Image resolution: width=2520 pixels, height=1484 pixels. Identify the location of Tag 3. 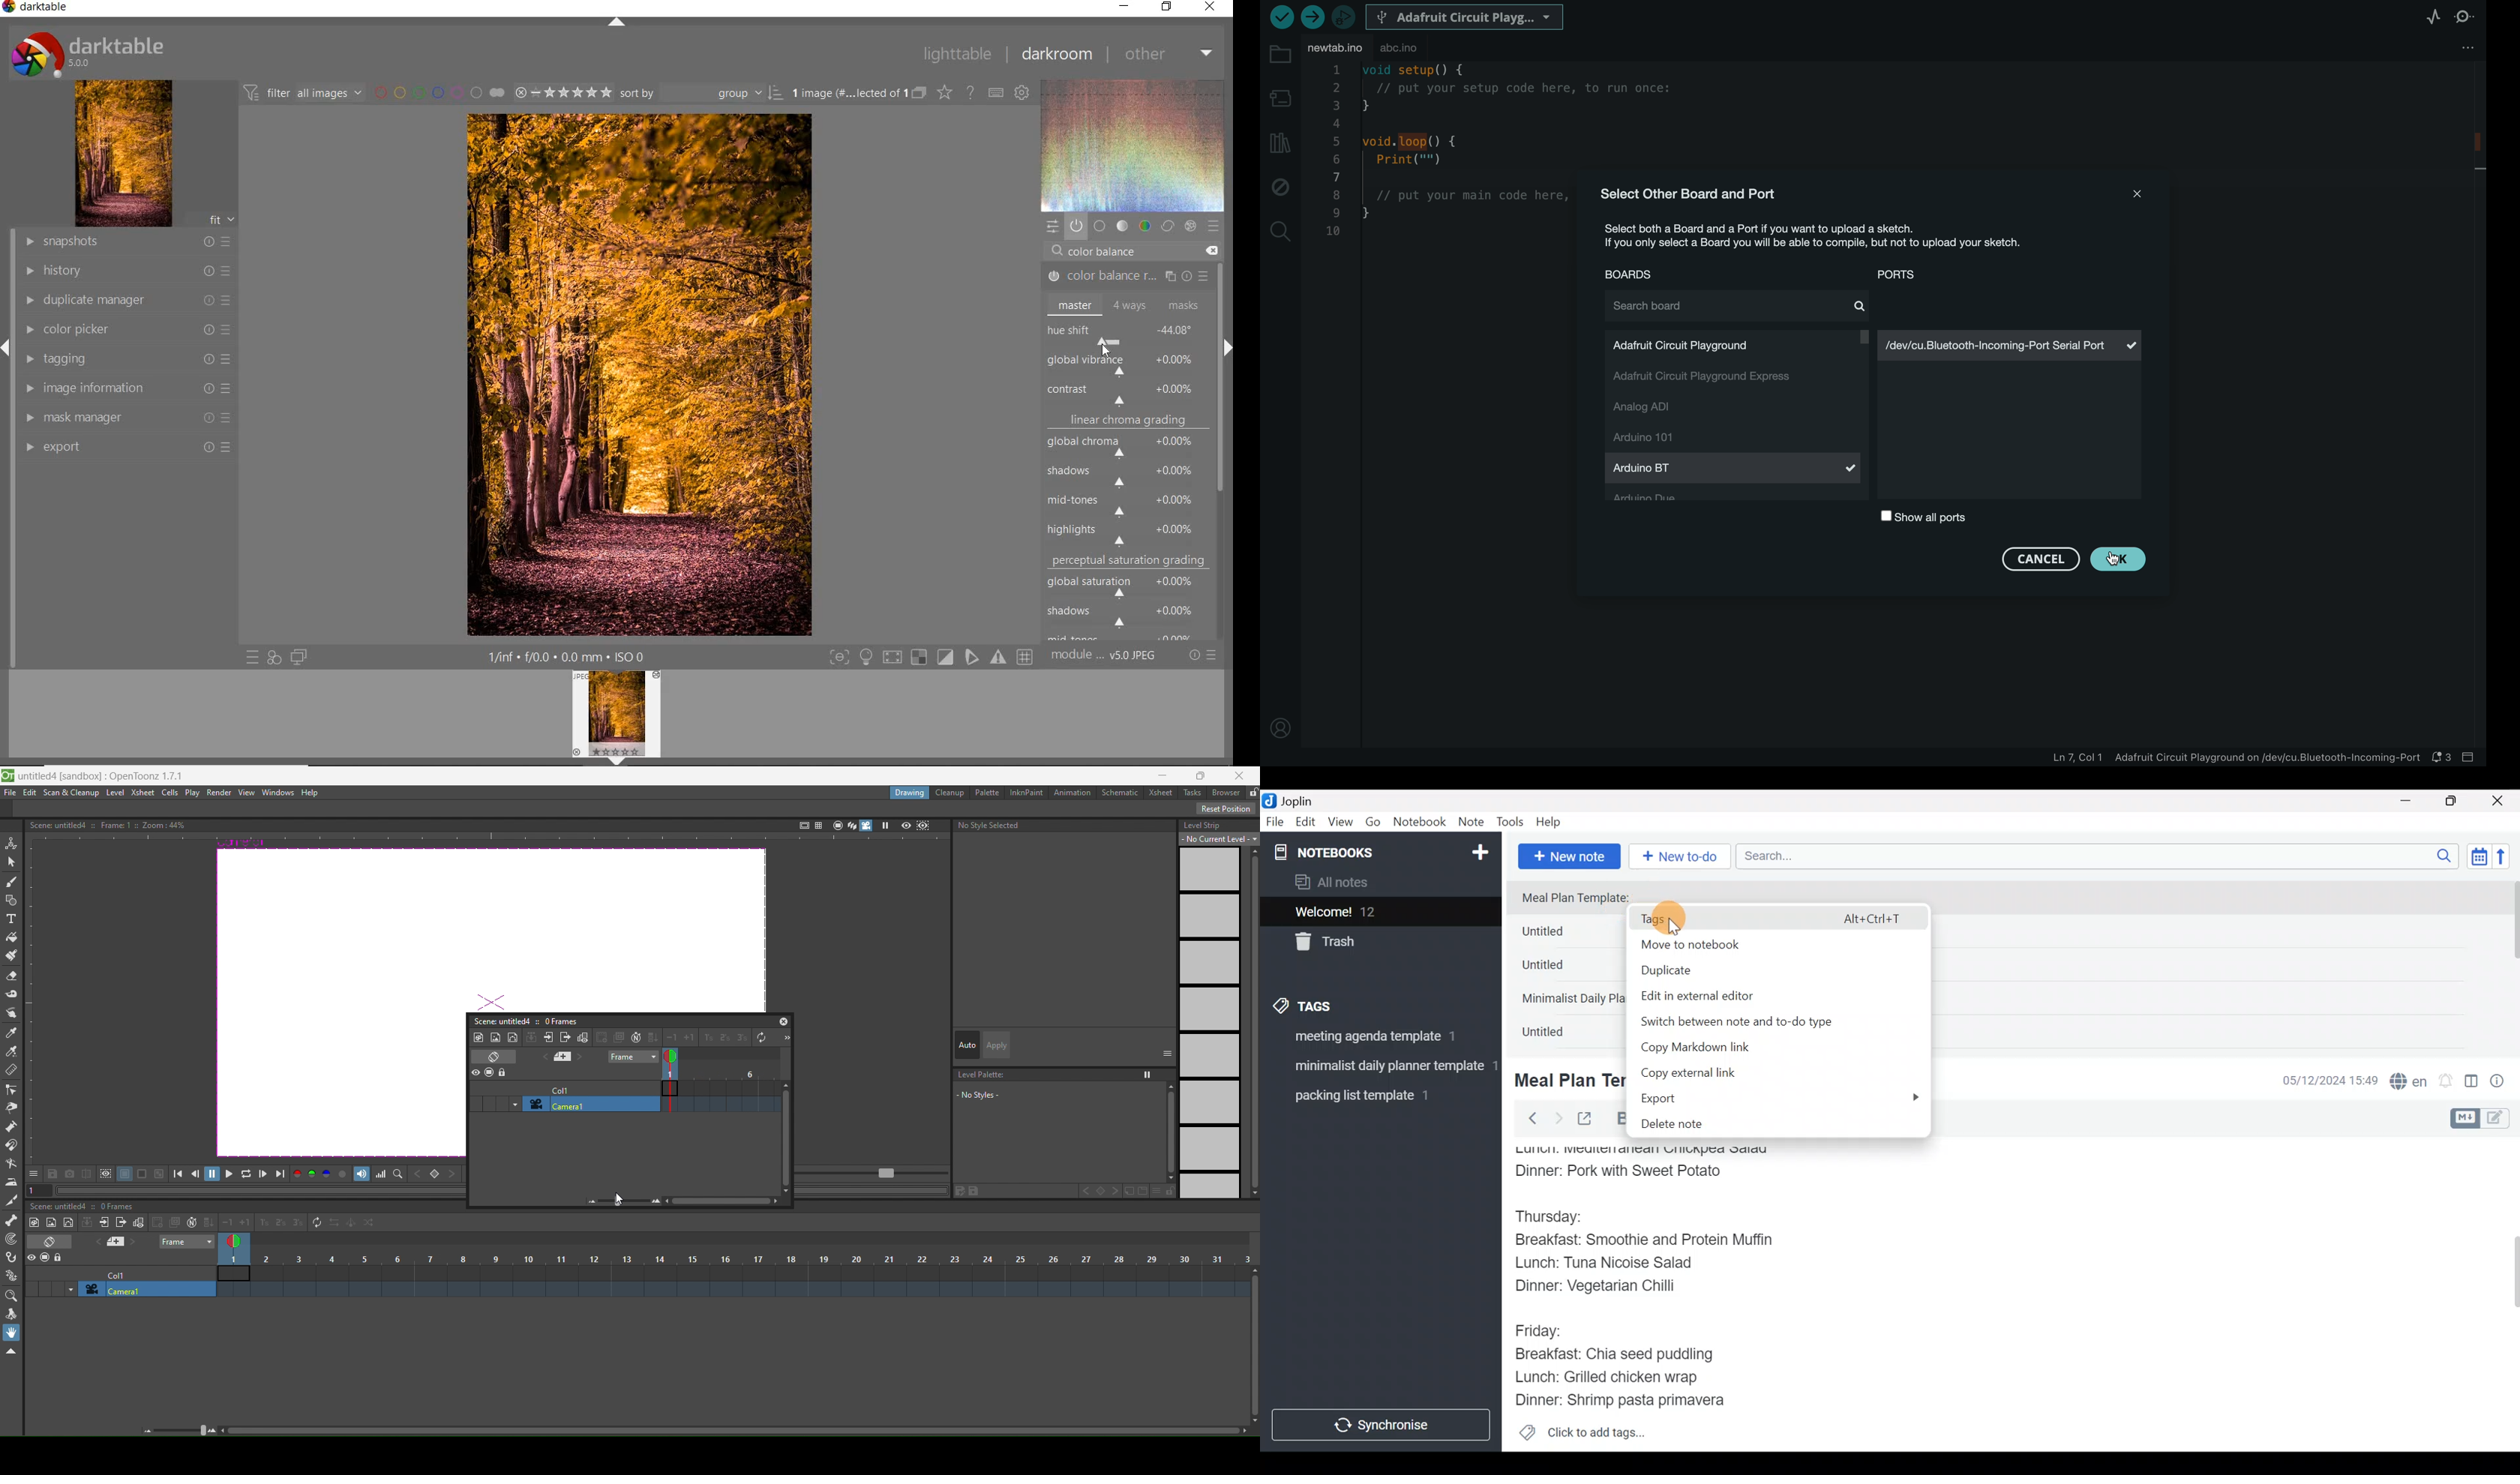
(1376, 1095).